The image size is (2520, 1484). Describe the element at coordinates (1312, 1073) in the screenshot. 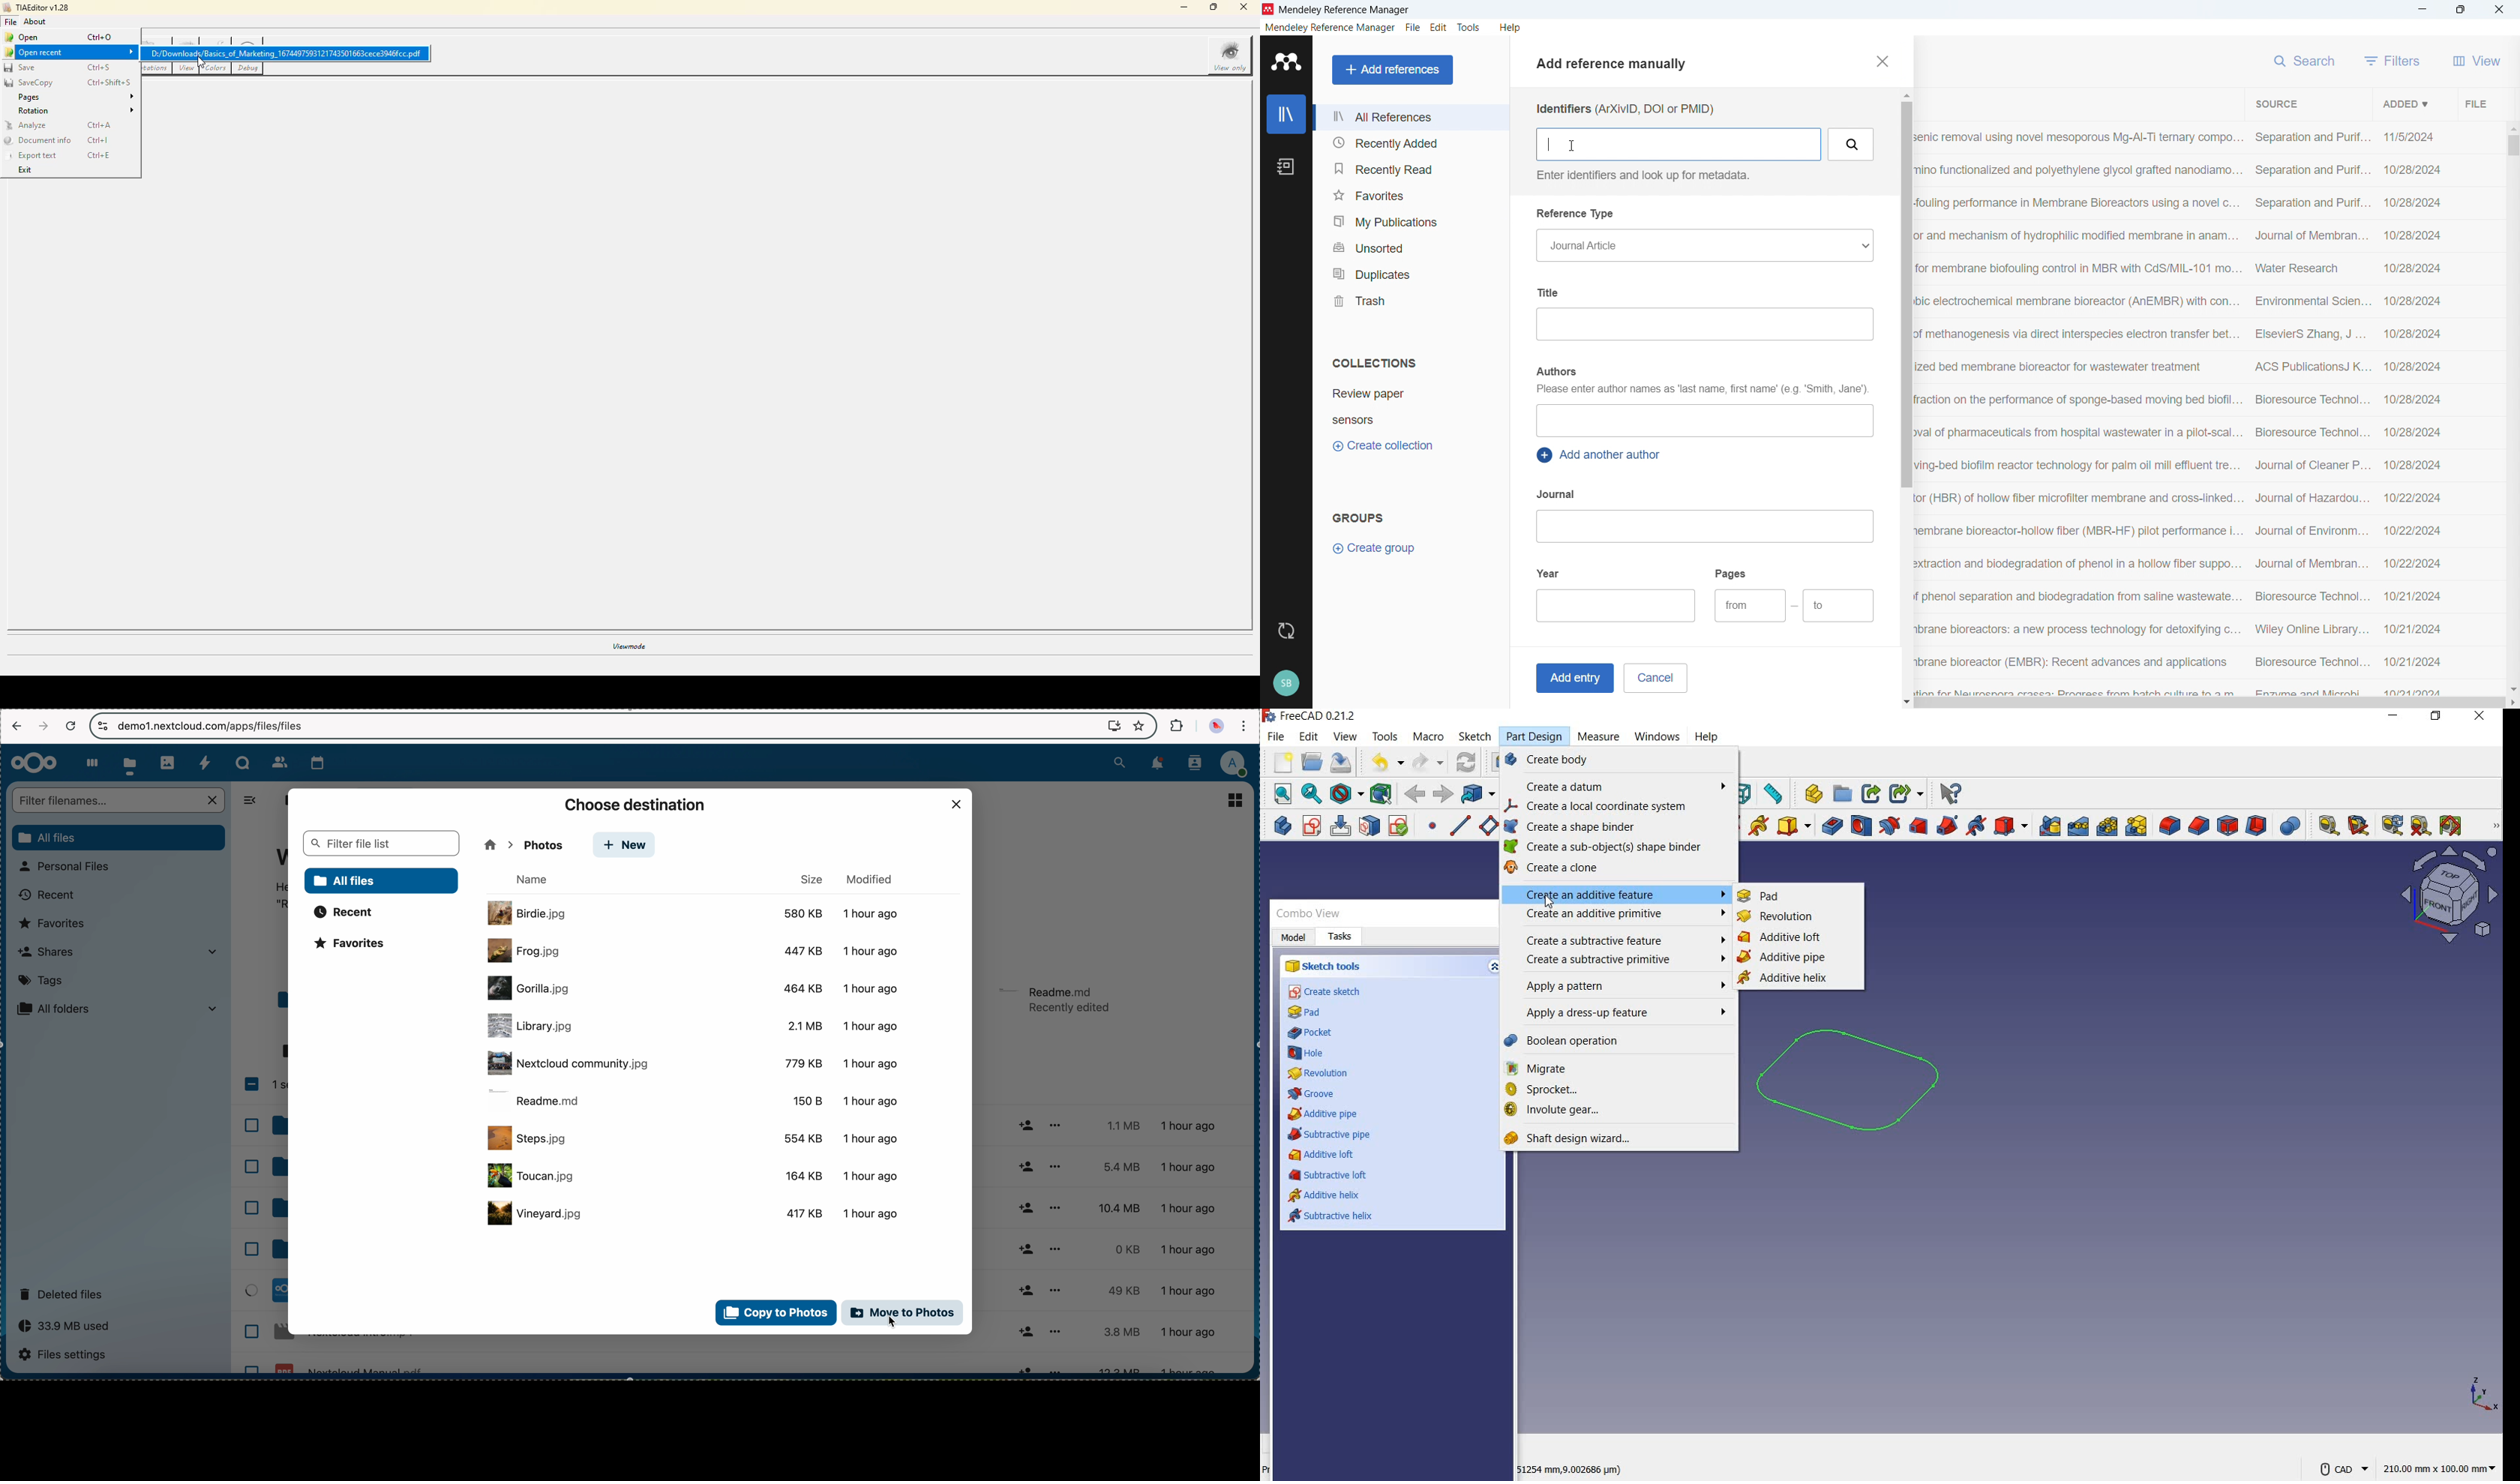

I see `revolution` at that location.